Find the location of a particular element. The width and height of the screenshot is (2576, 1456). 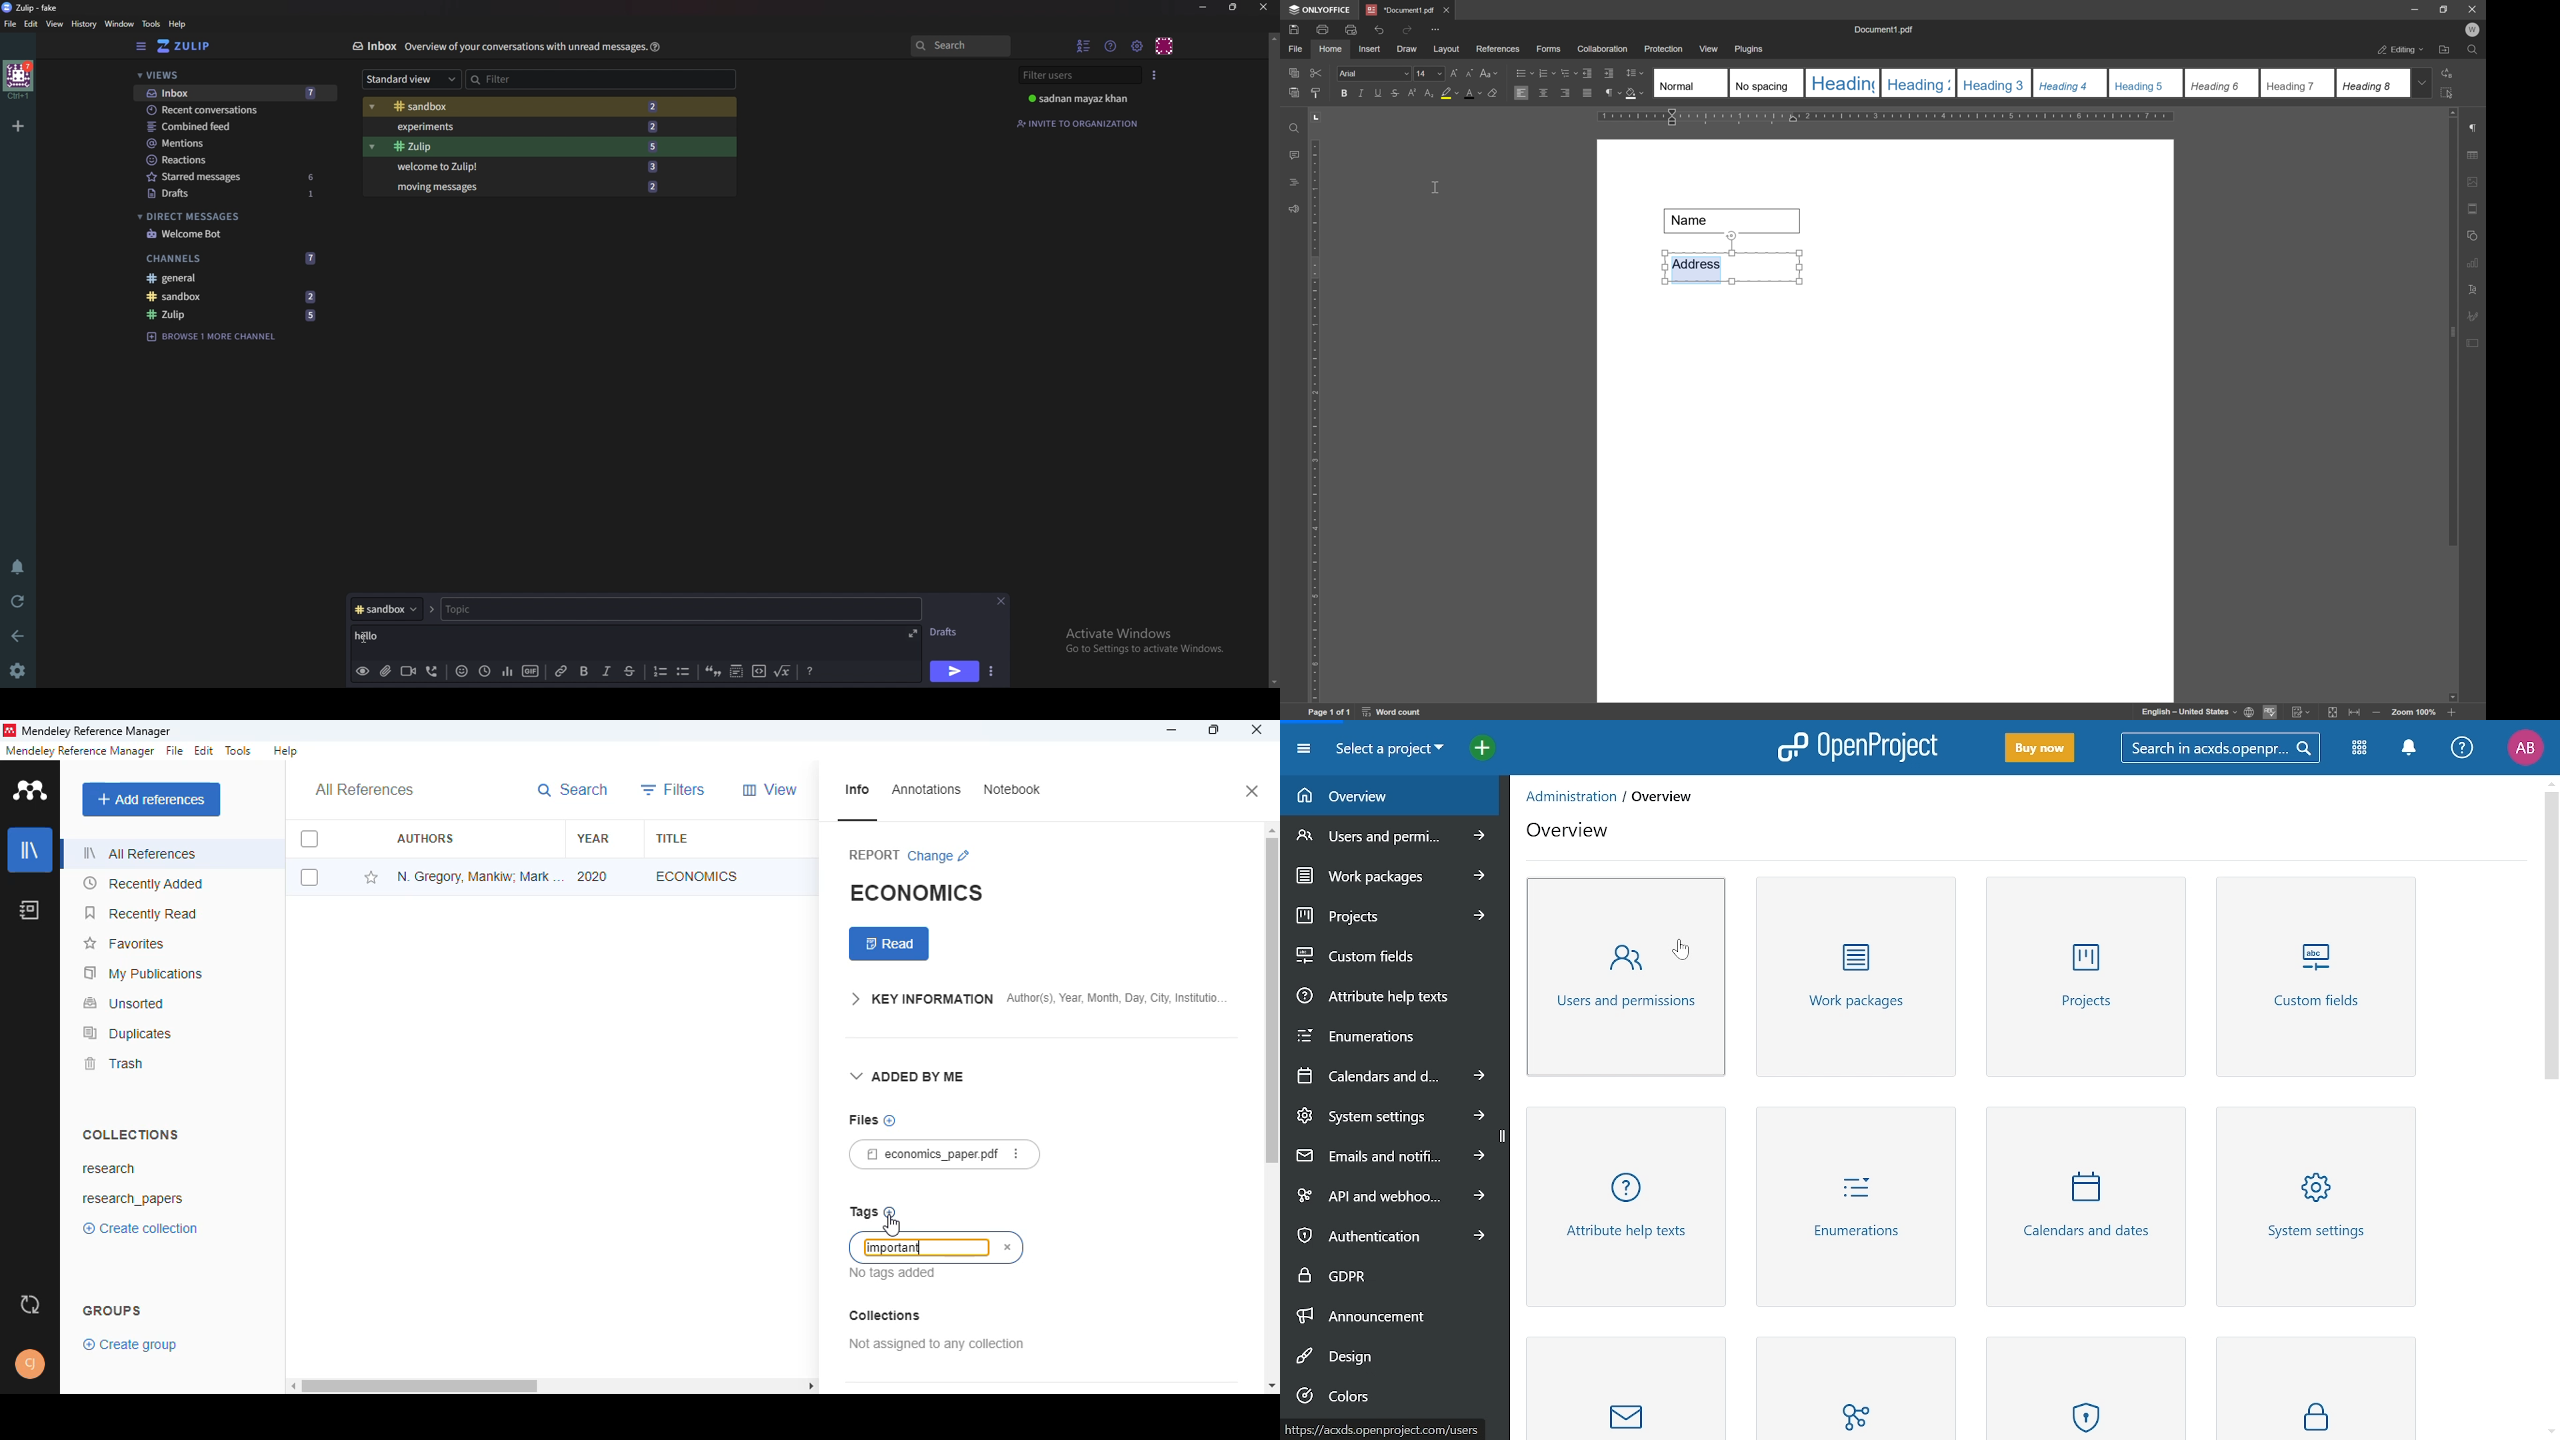

close is located at coordinates (1257, 729).